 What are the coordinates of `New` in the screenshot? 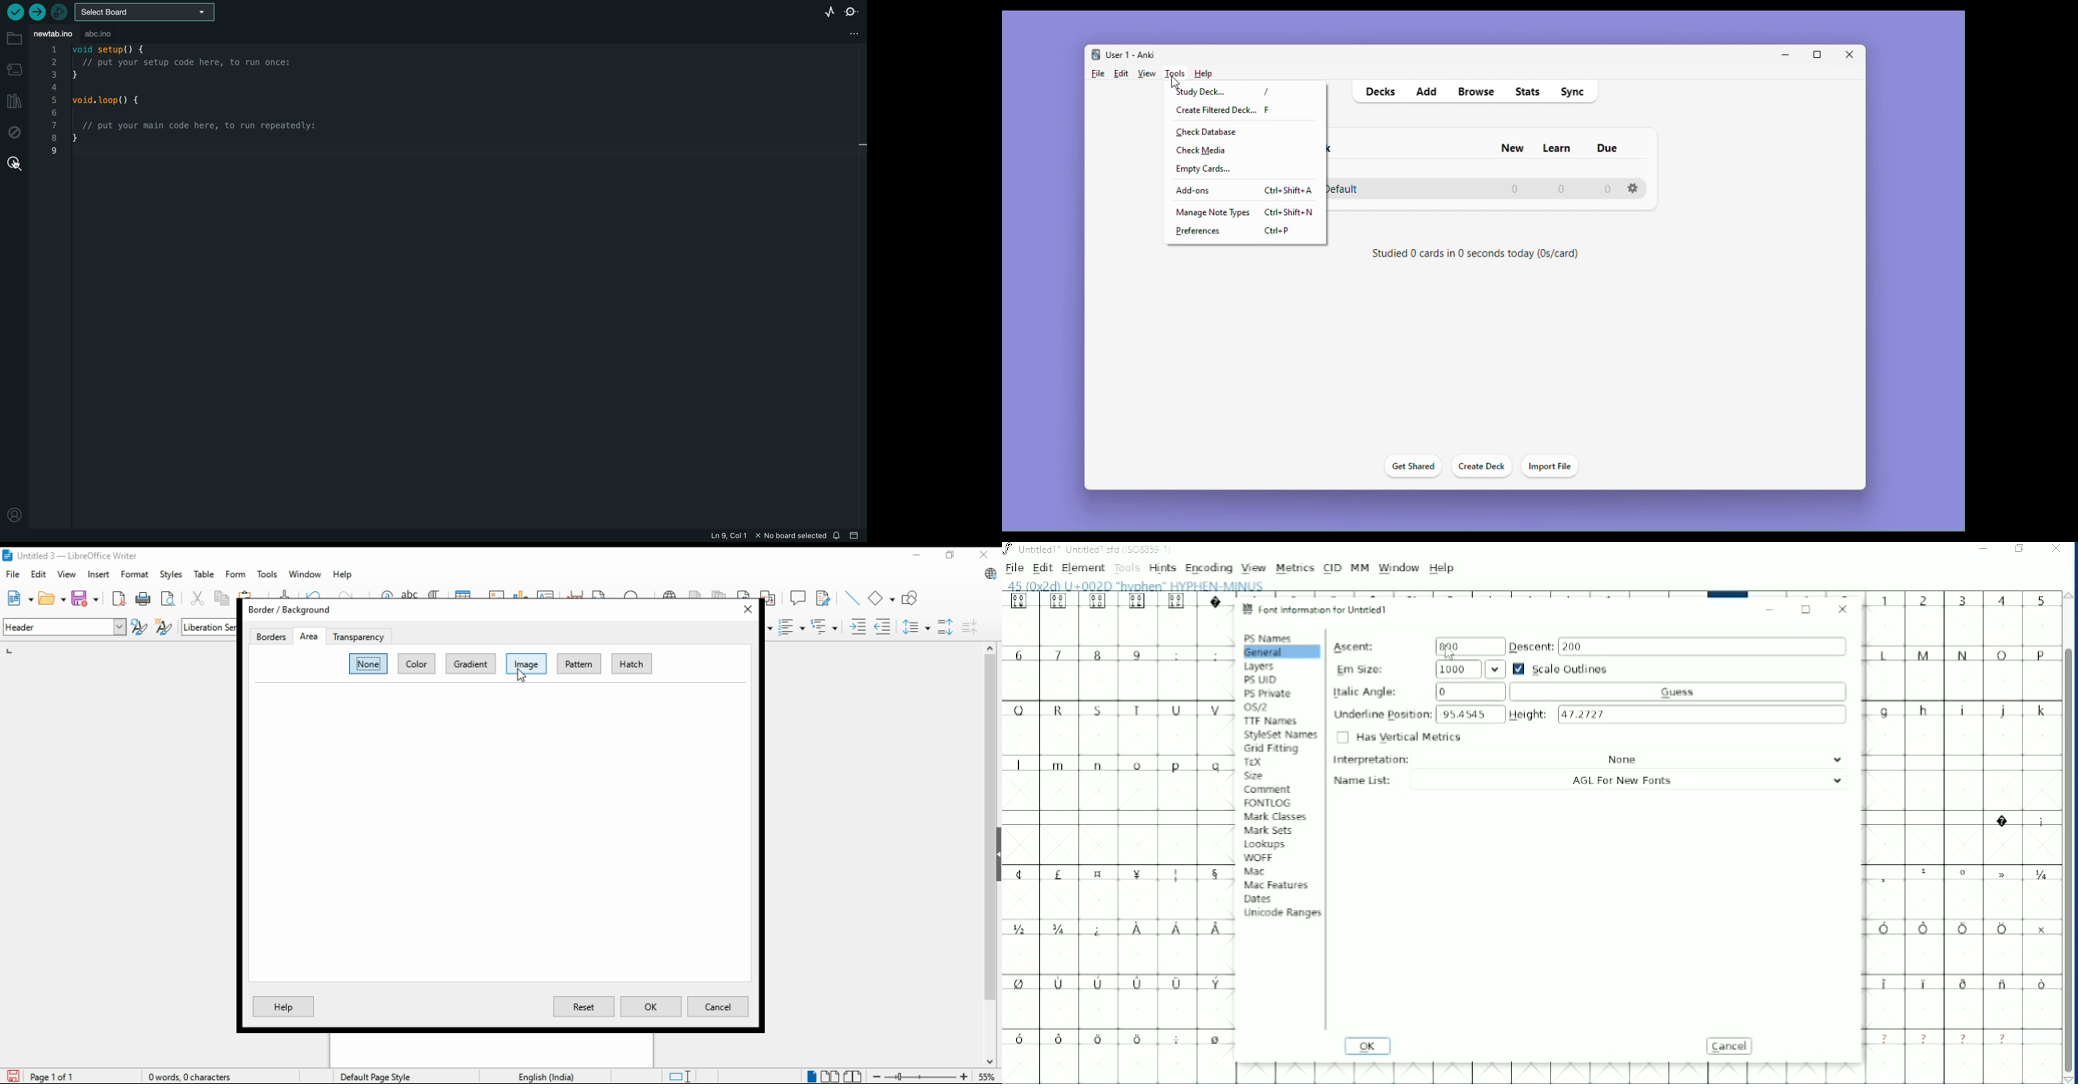 It's located at (1514, 148).